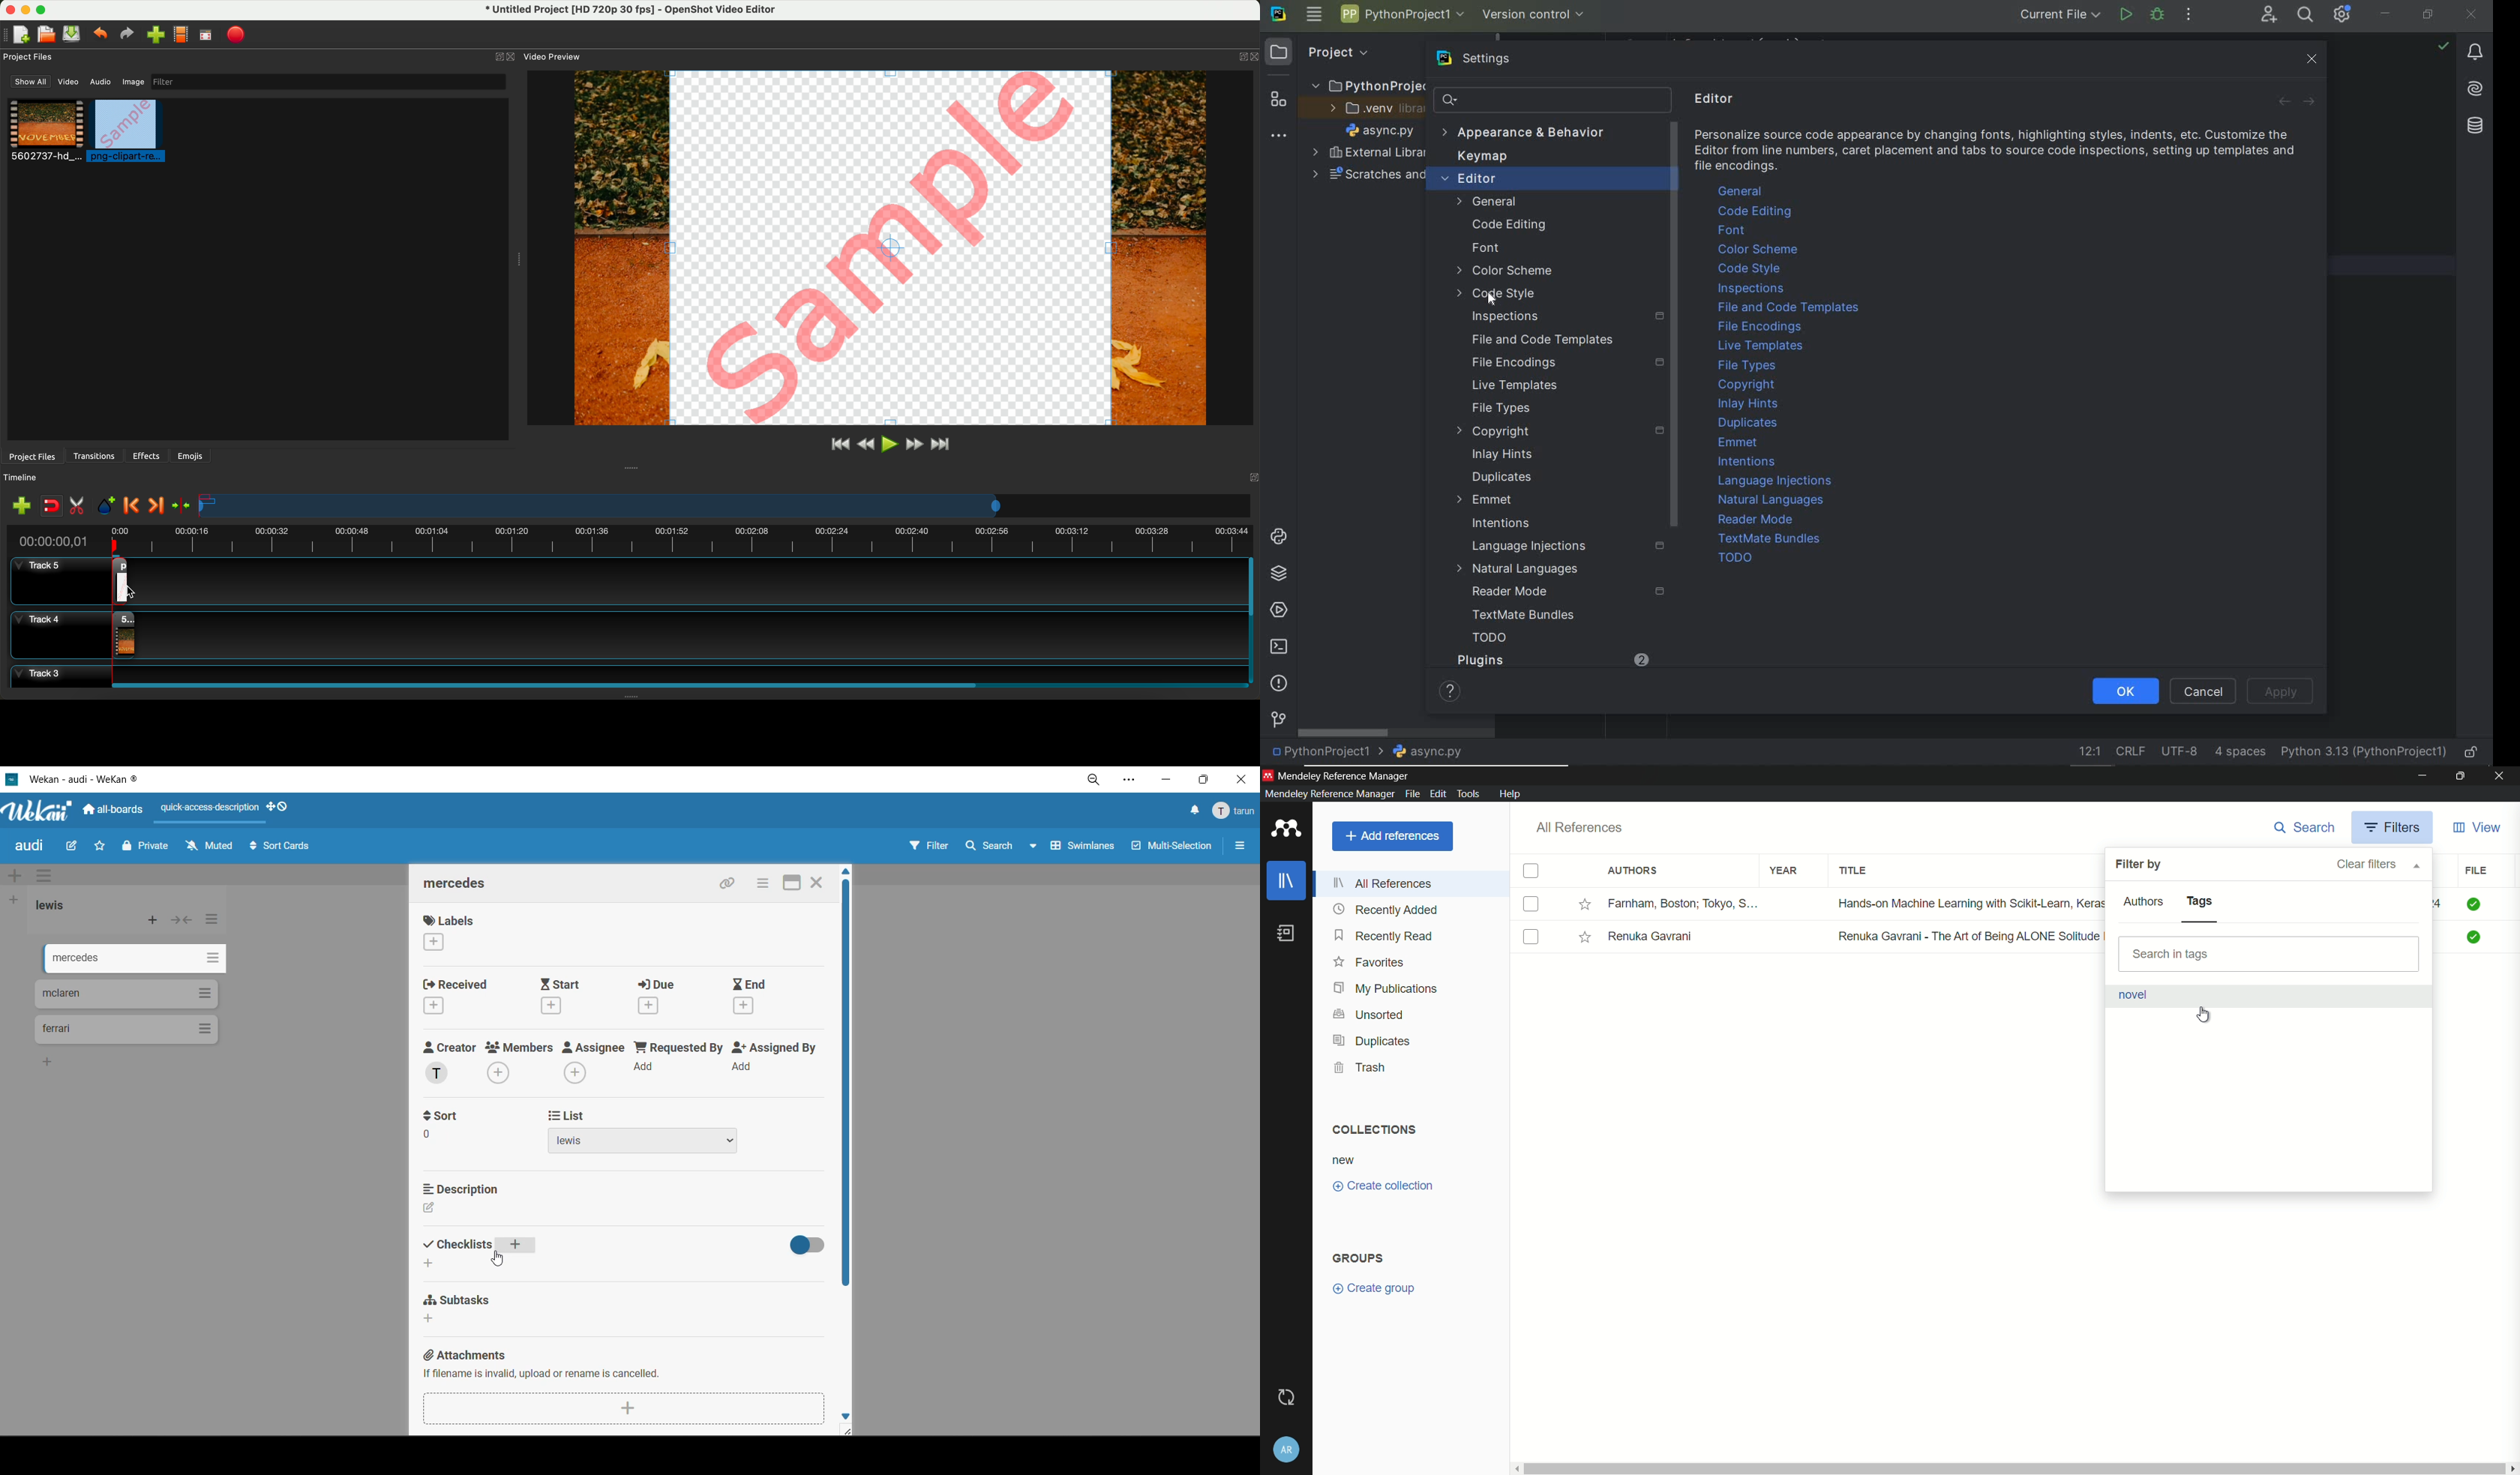  I want to click on search, so click(997, 846).